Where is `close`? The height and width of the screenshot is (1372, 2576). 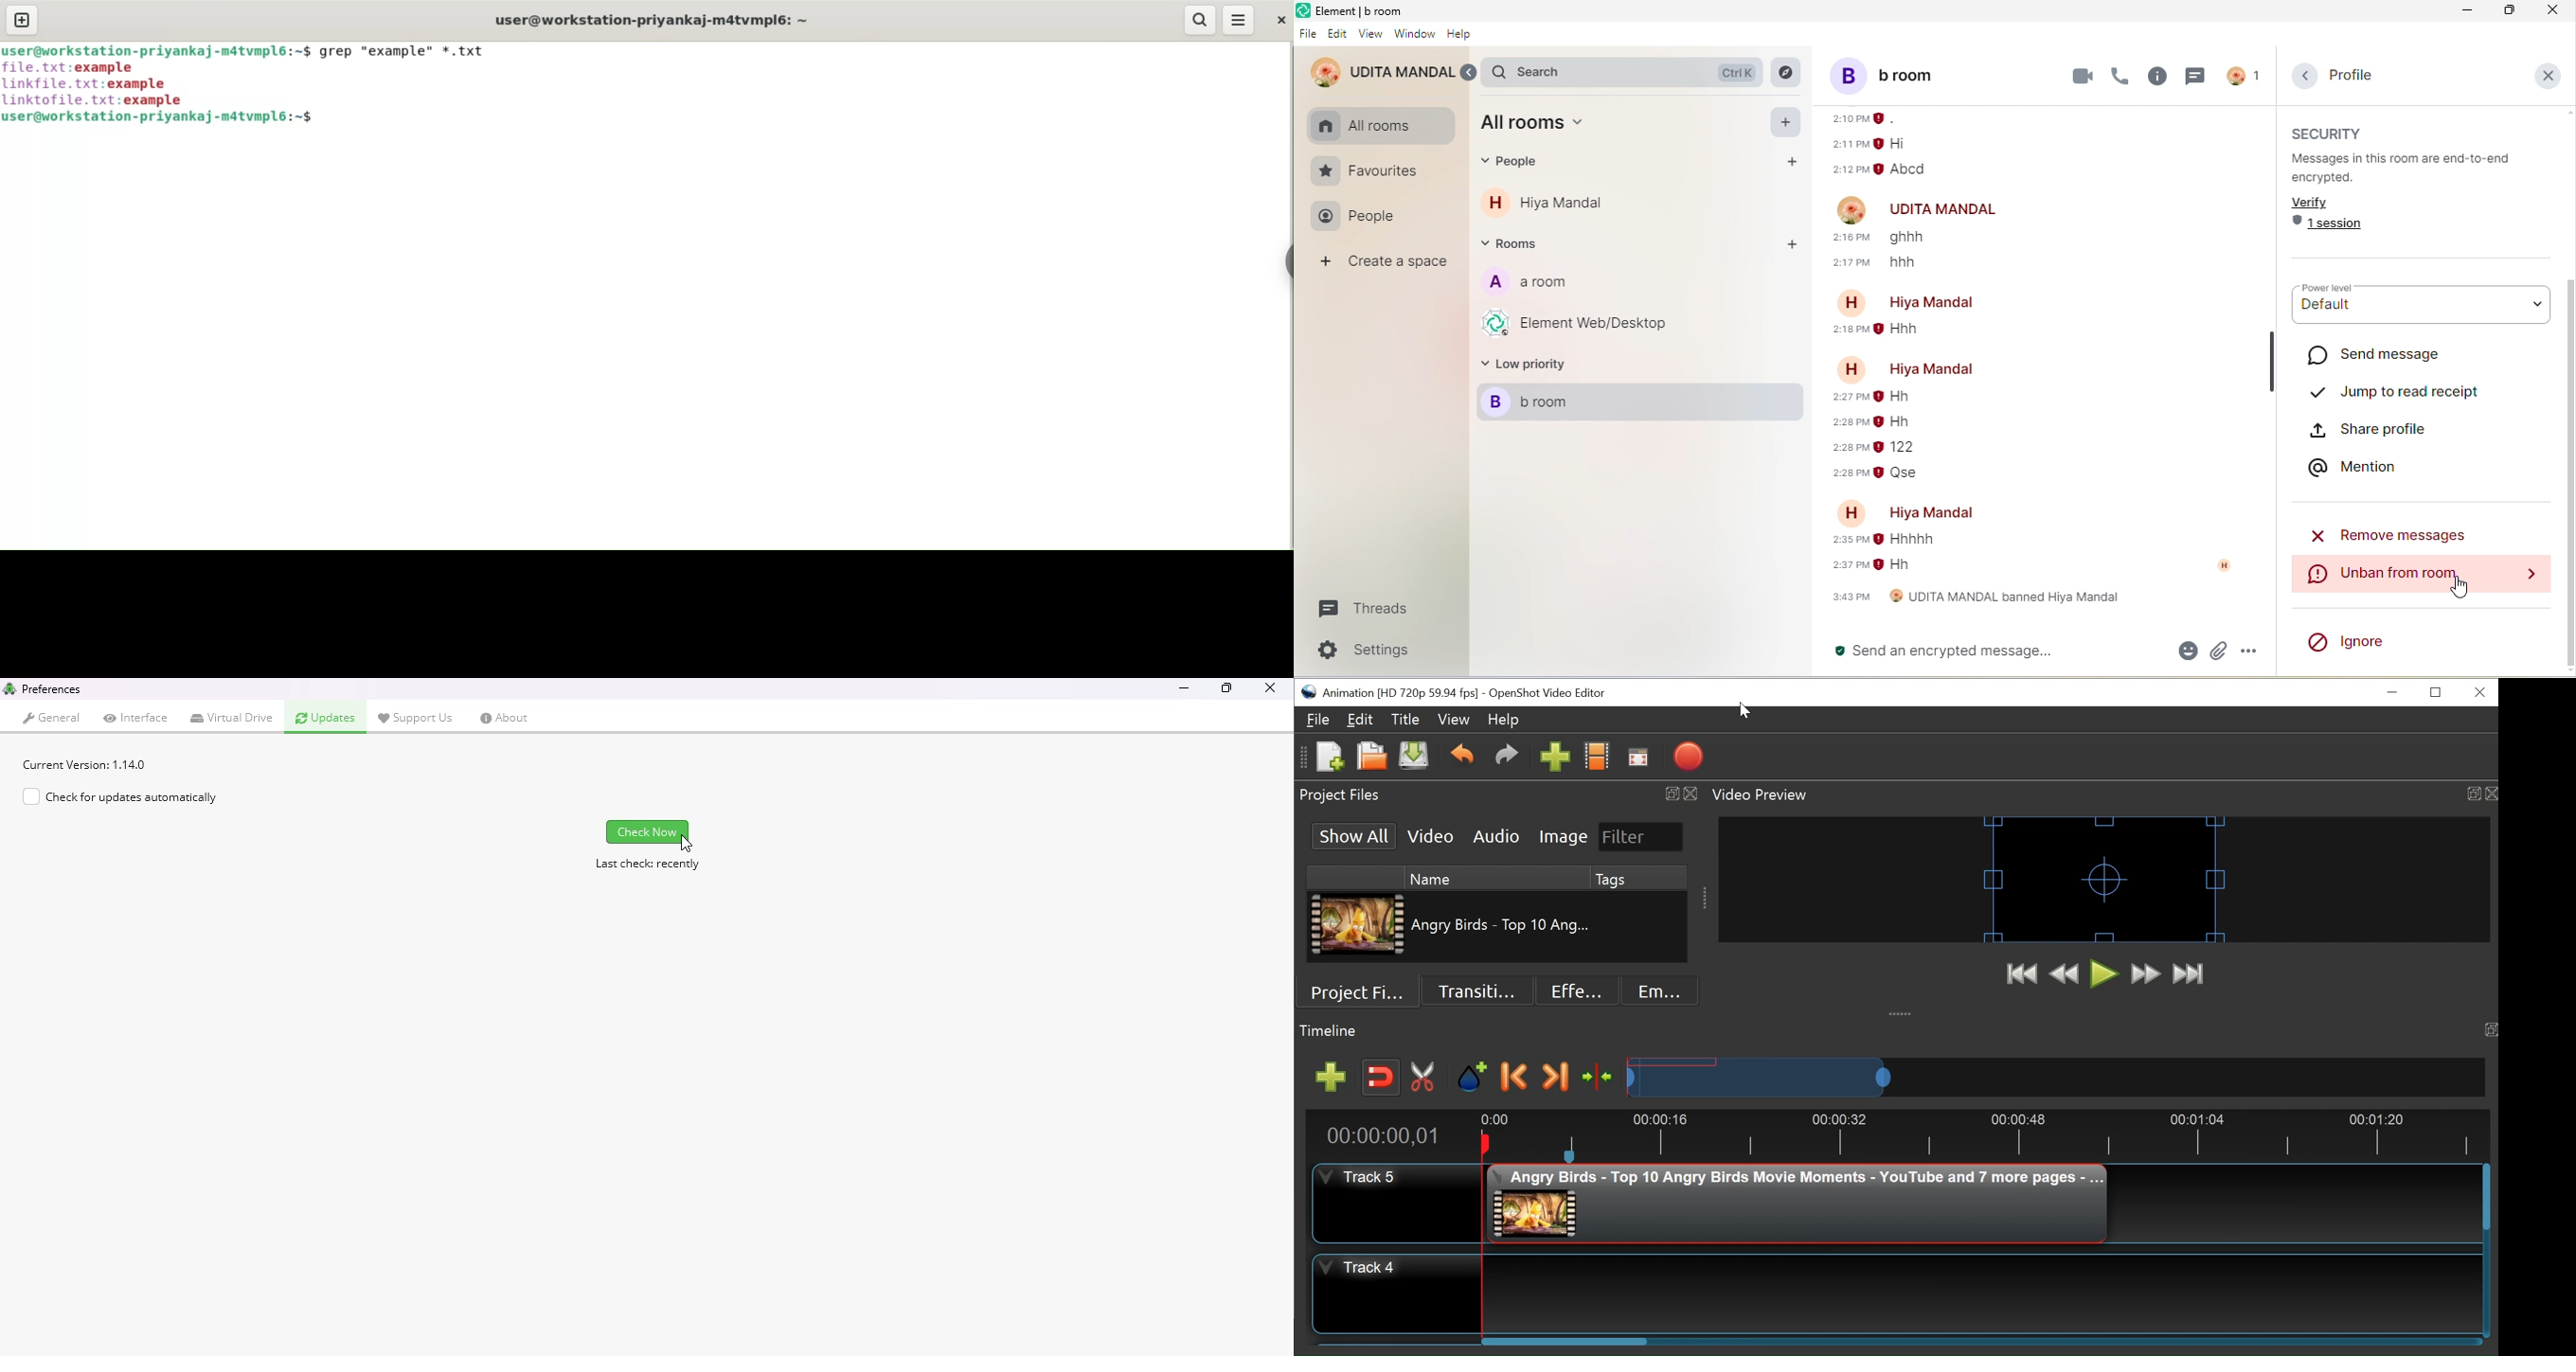 close is located at coordinates (2548, 74).